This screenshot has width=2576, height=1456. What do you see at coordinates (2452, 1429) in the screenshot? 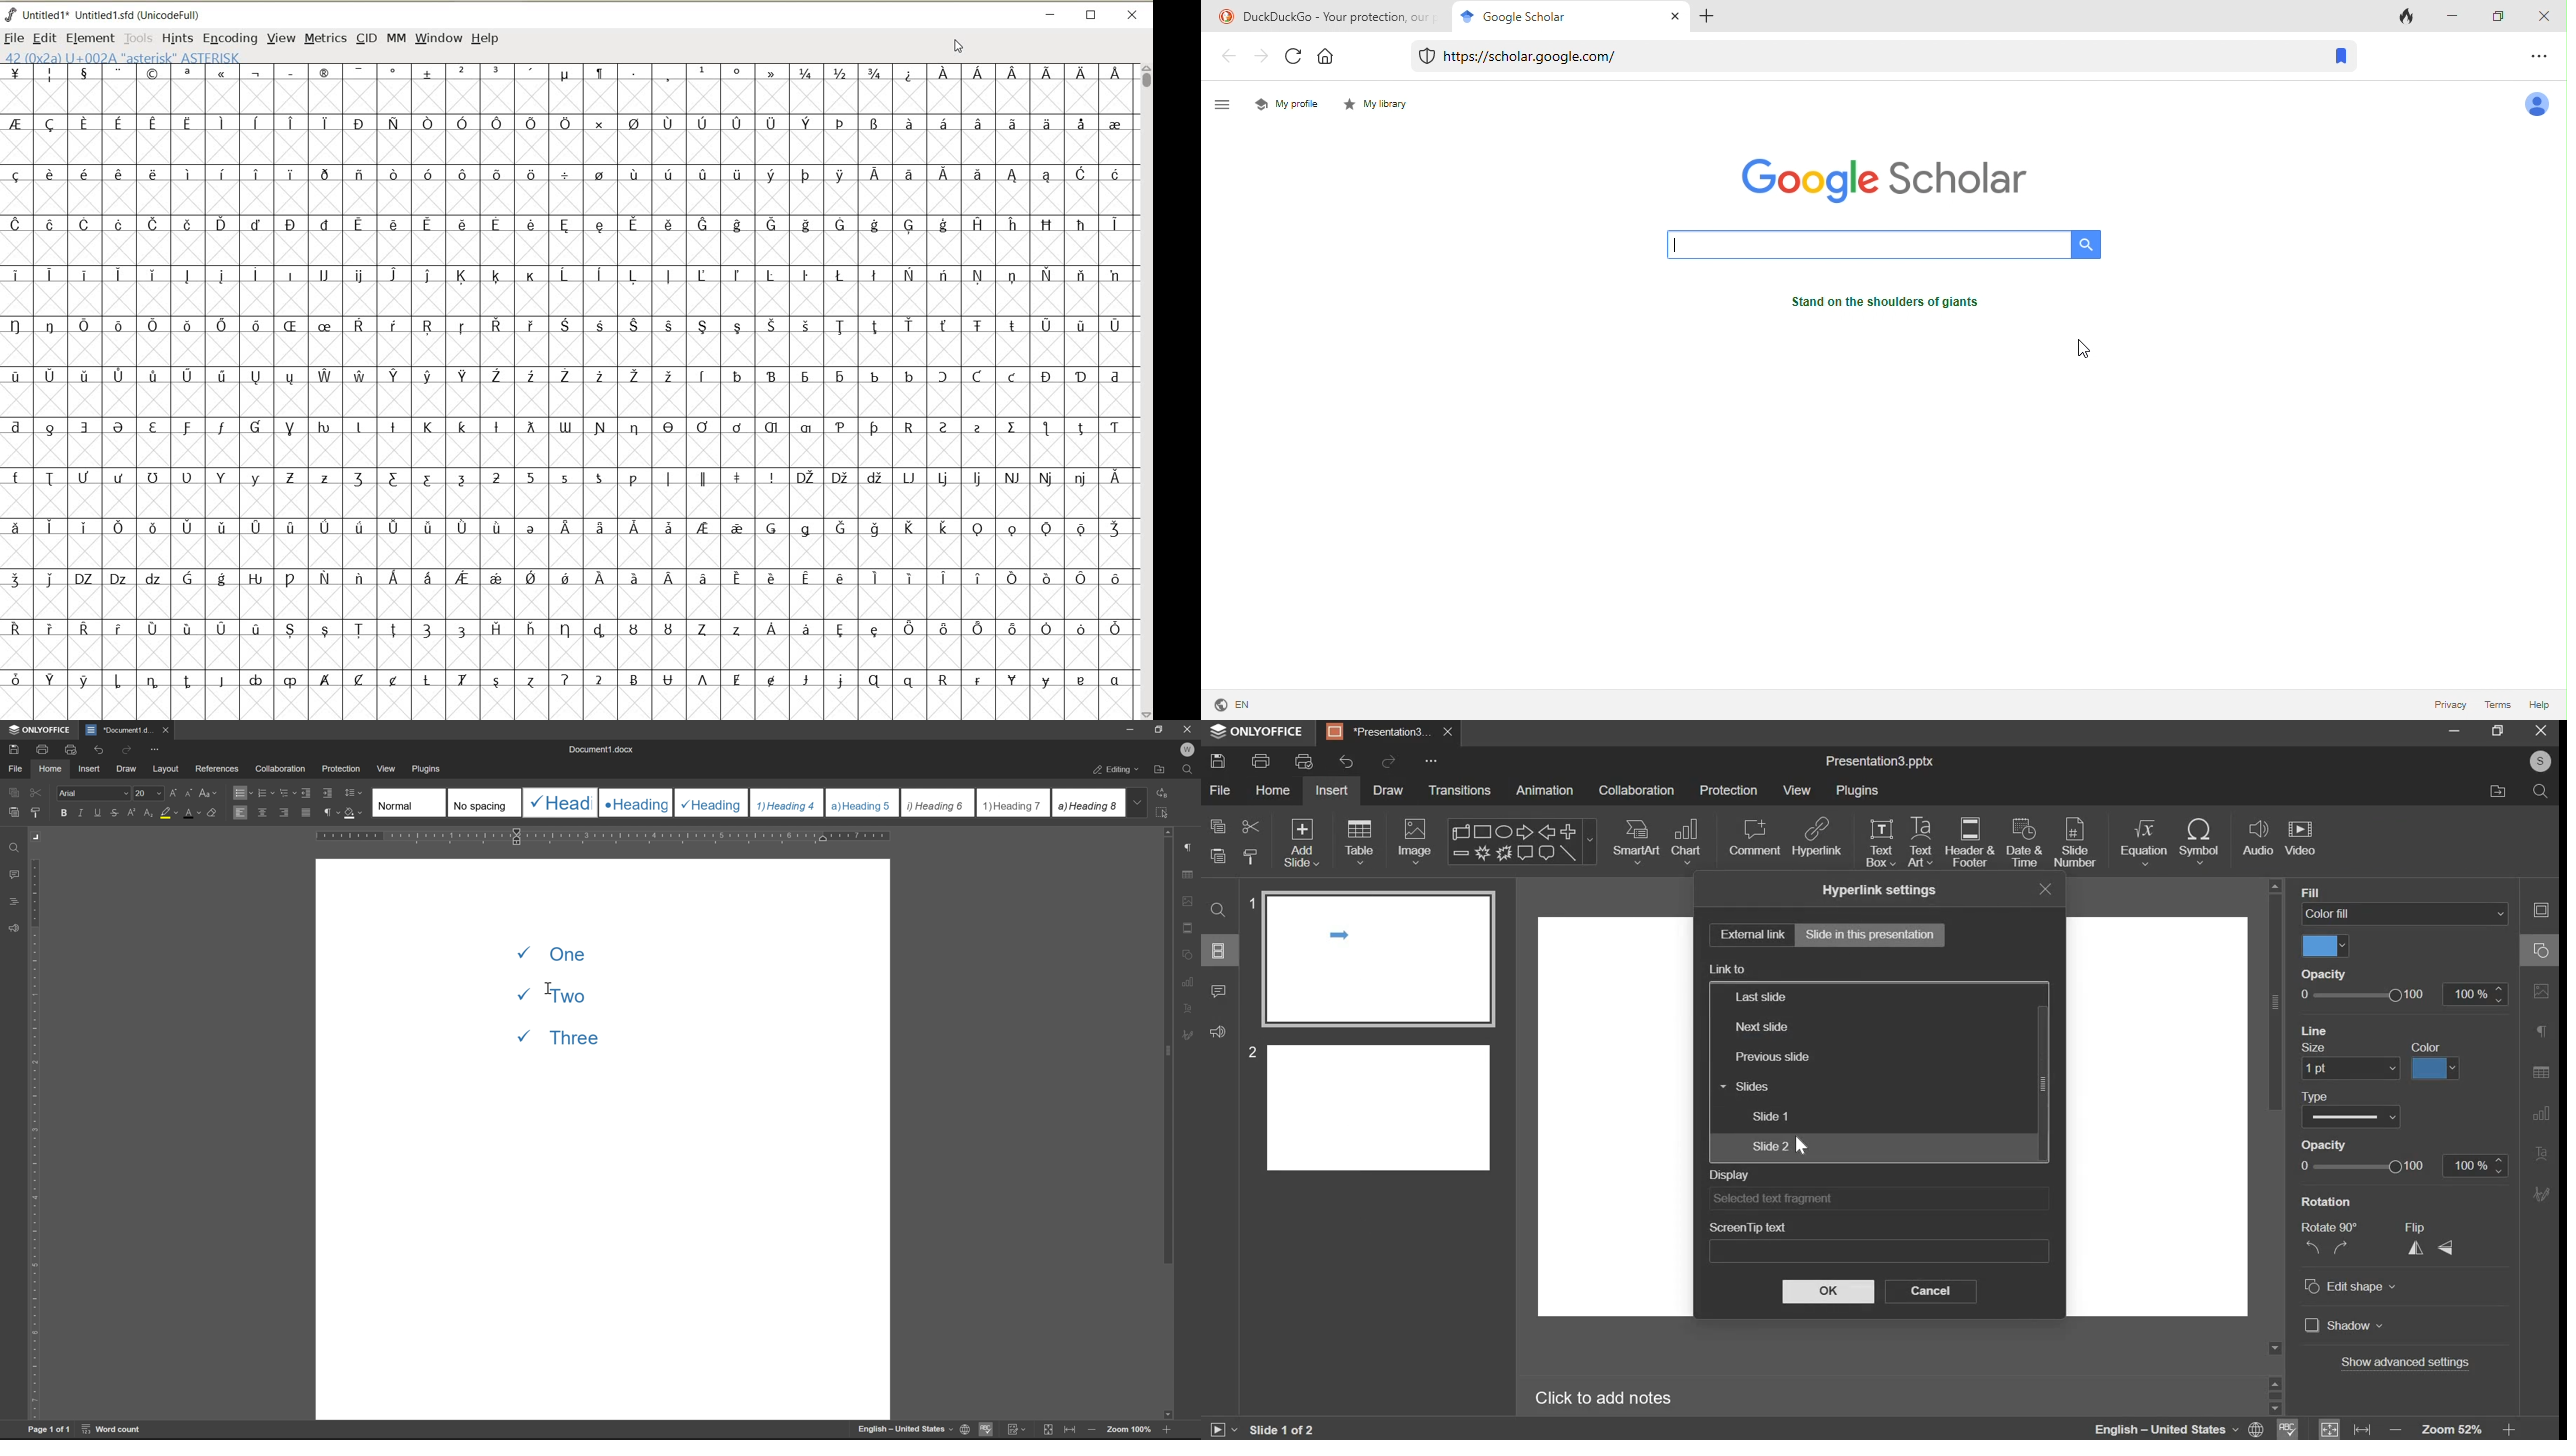
I see `zoom 52%` at bounding box center [2452, 1429].